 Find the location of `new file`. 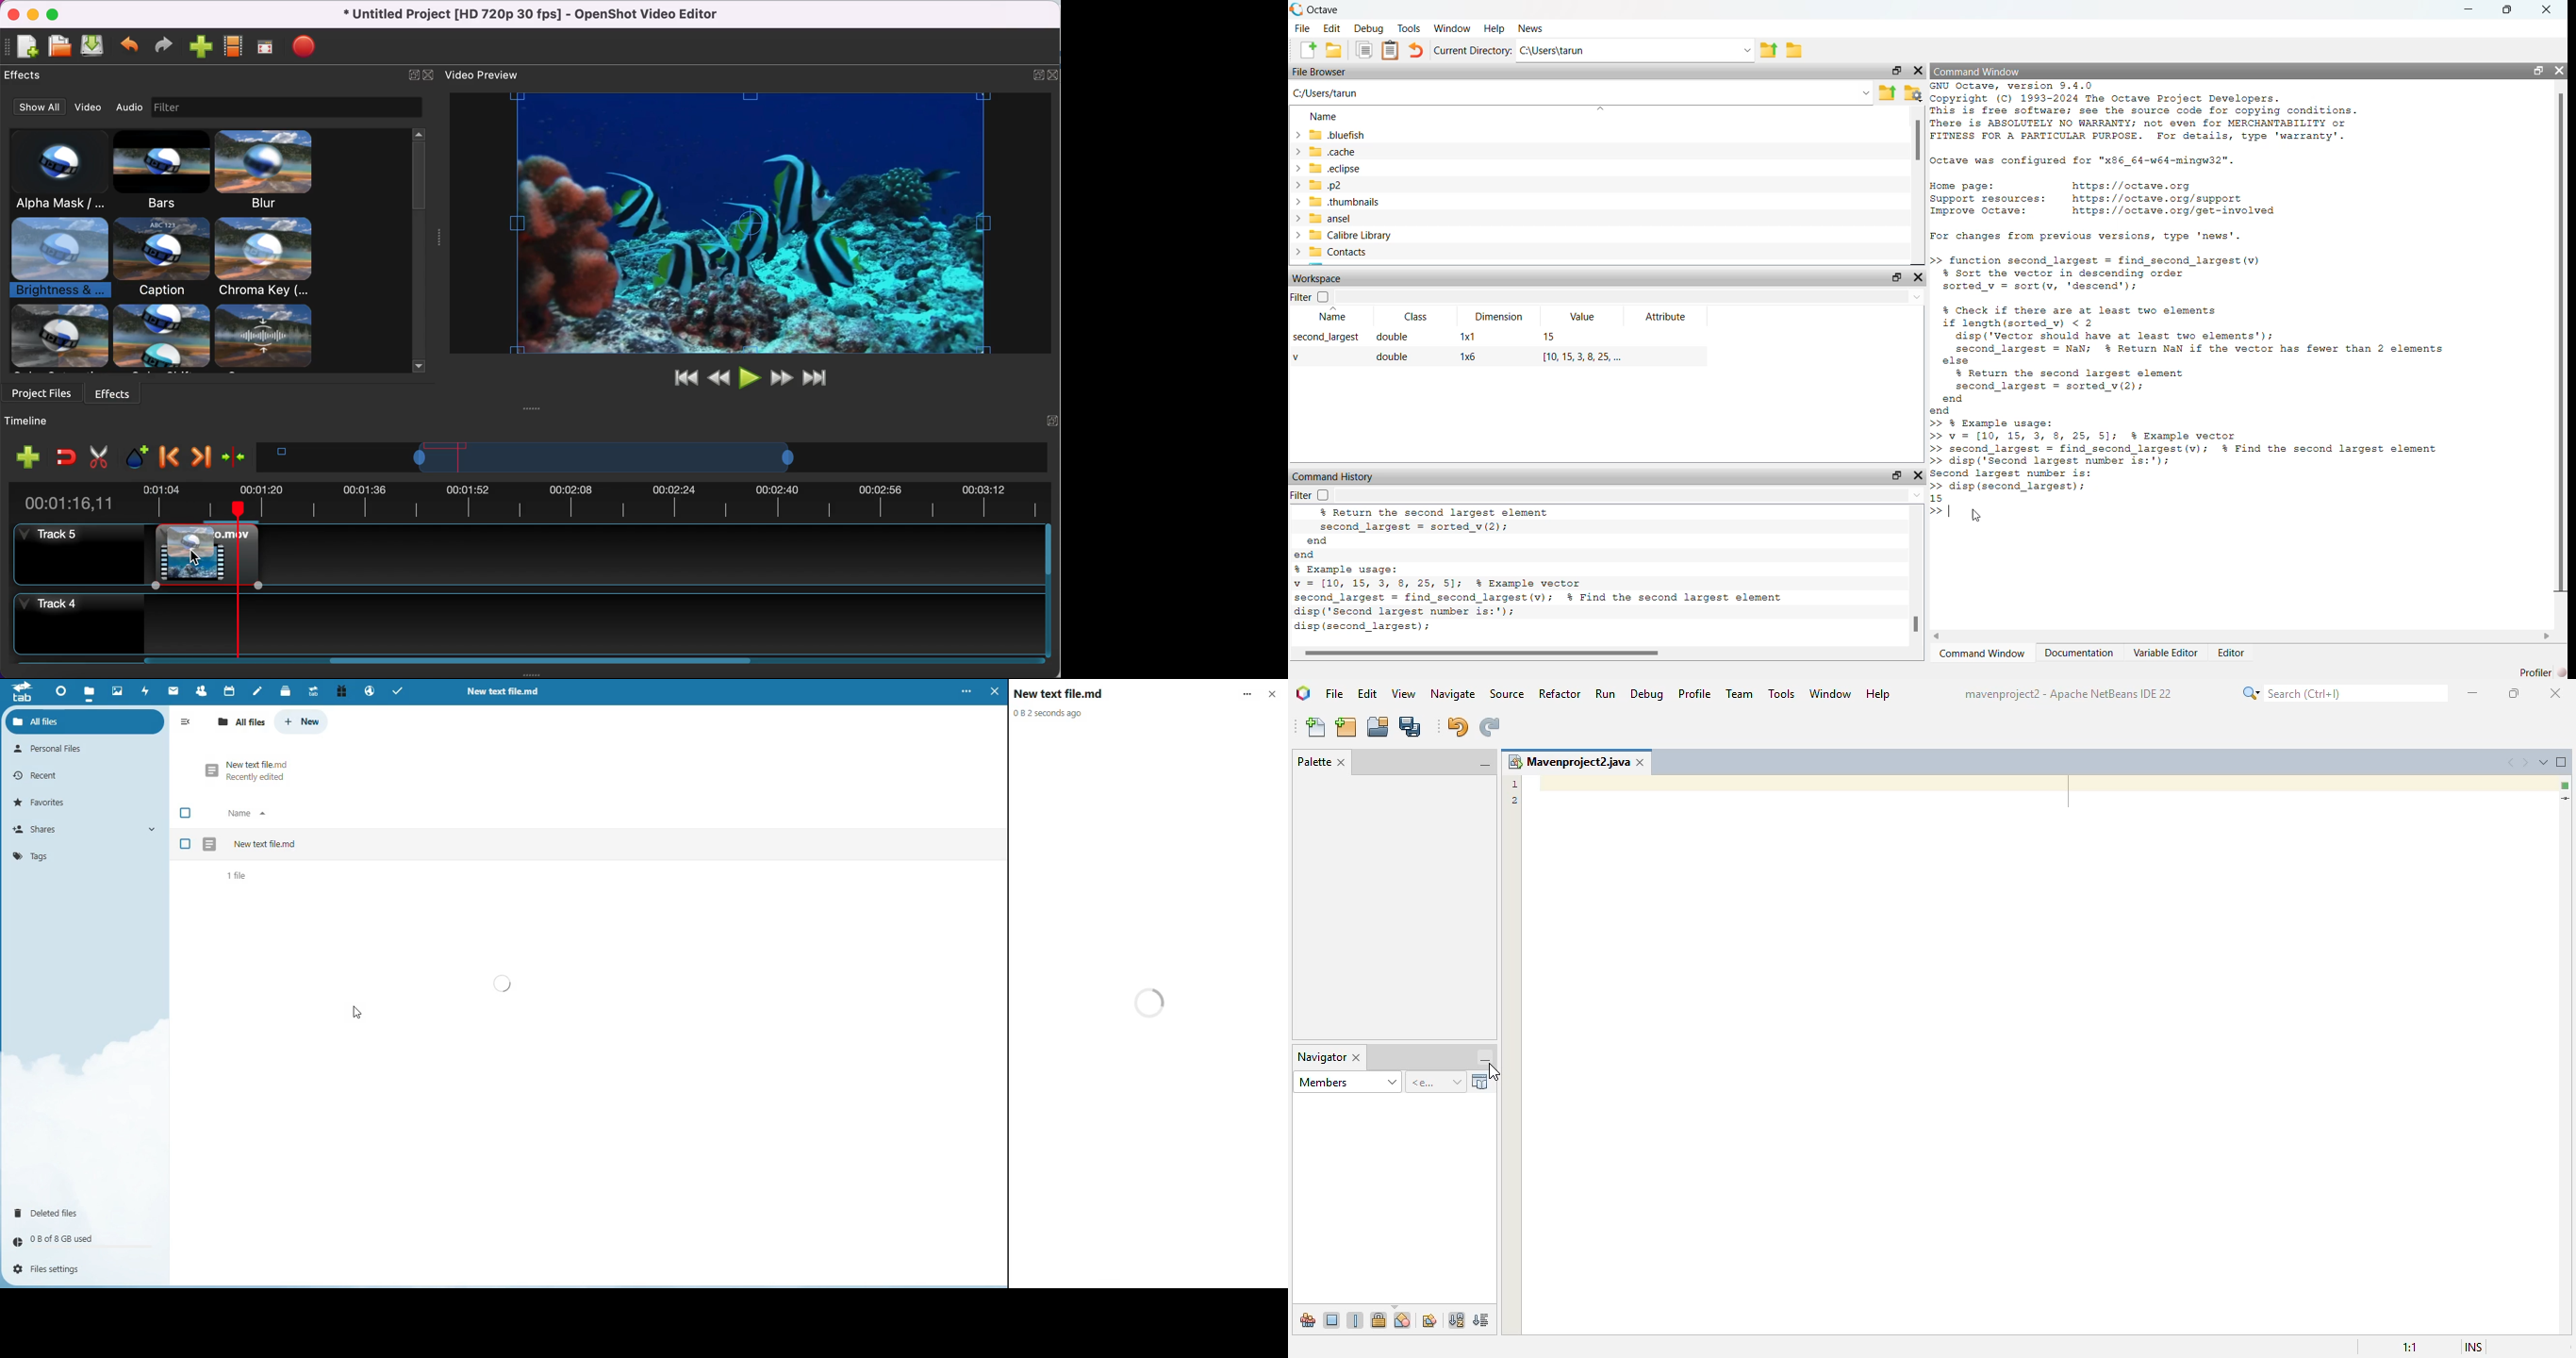

new file is located at coordinates (1315, 727).